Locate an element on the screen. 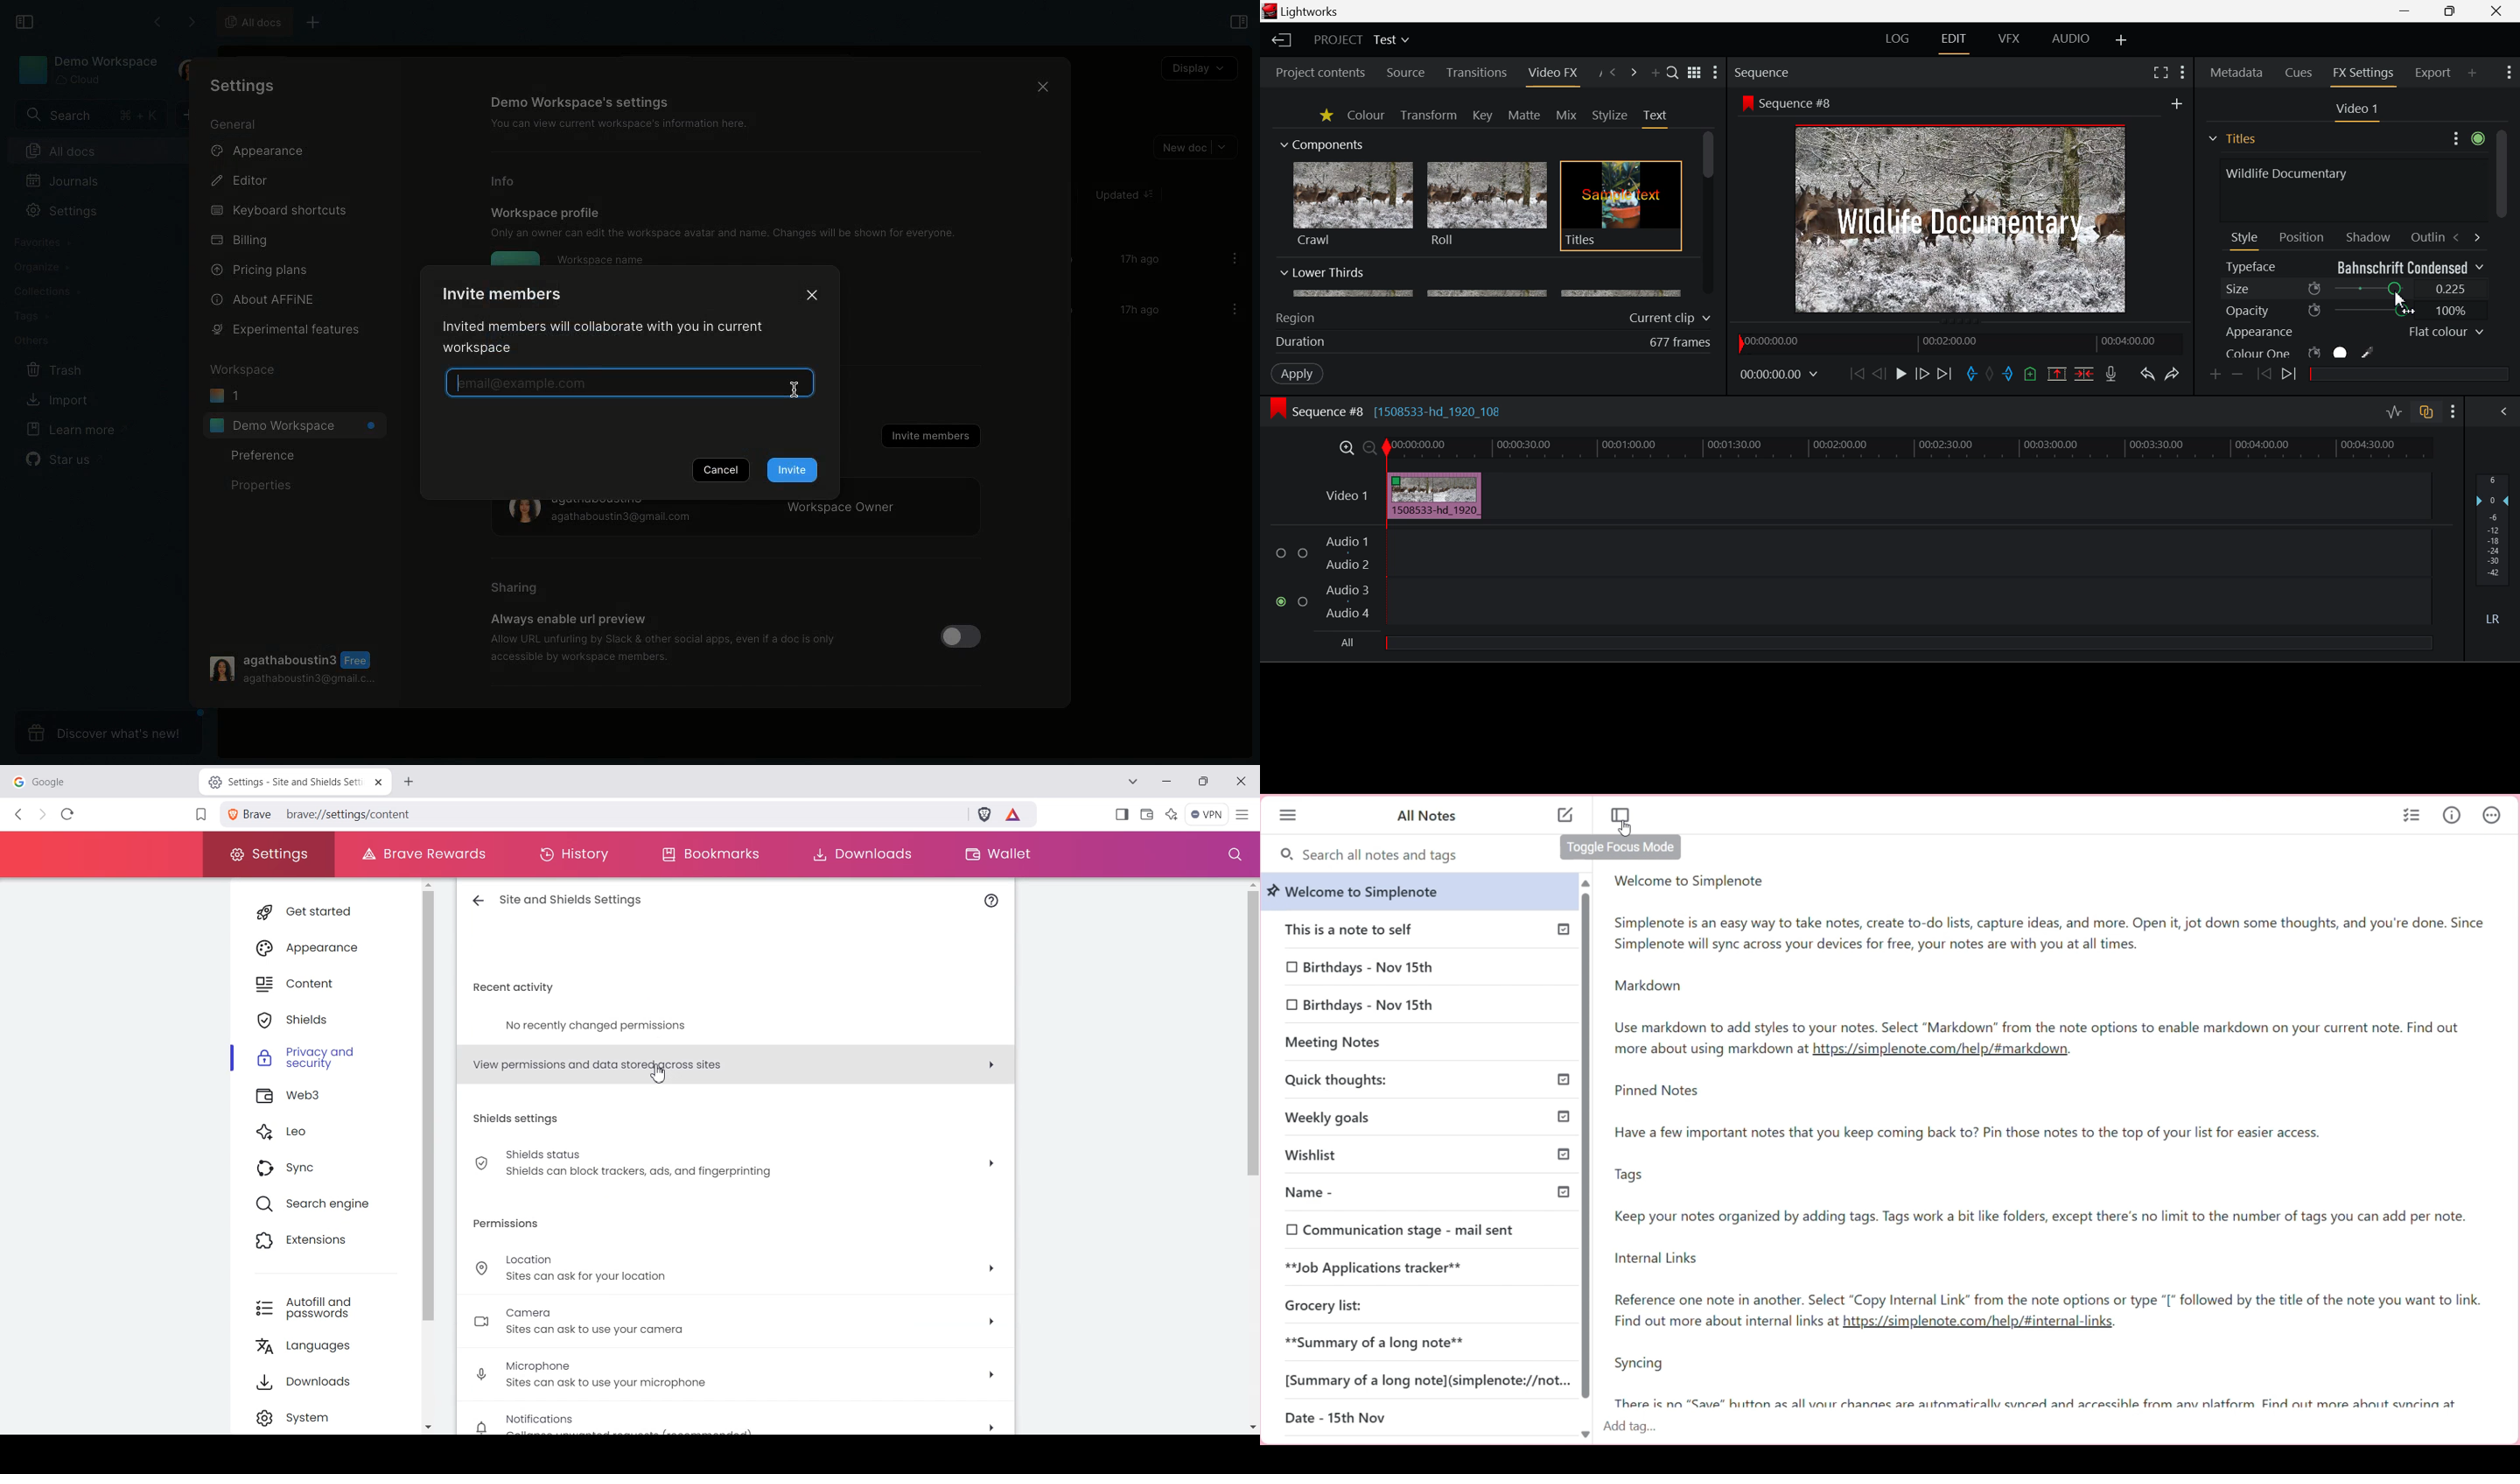 This screenshot has width=2520, height=1484. Add Layout is located at coordinates (2123, 41).